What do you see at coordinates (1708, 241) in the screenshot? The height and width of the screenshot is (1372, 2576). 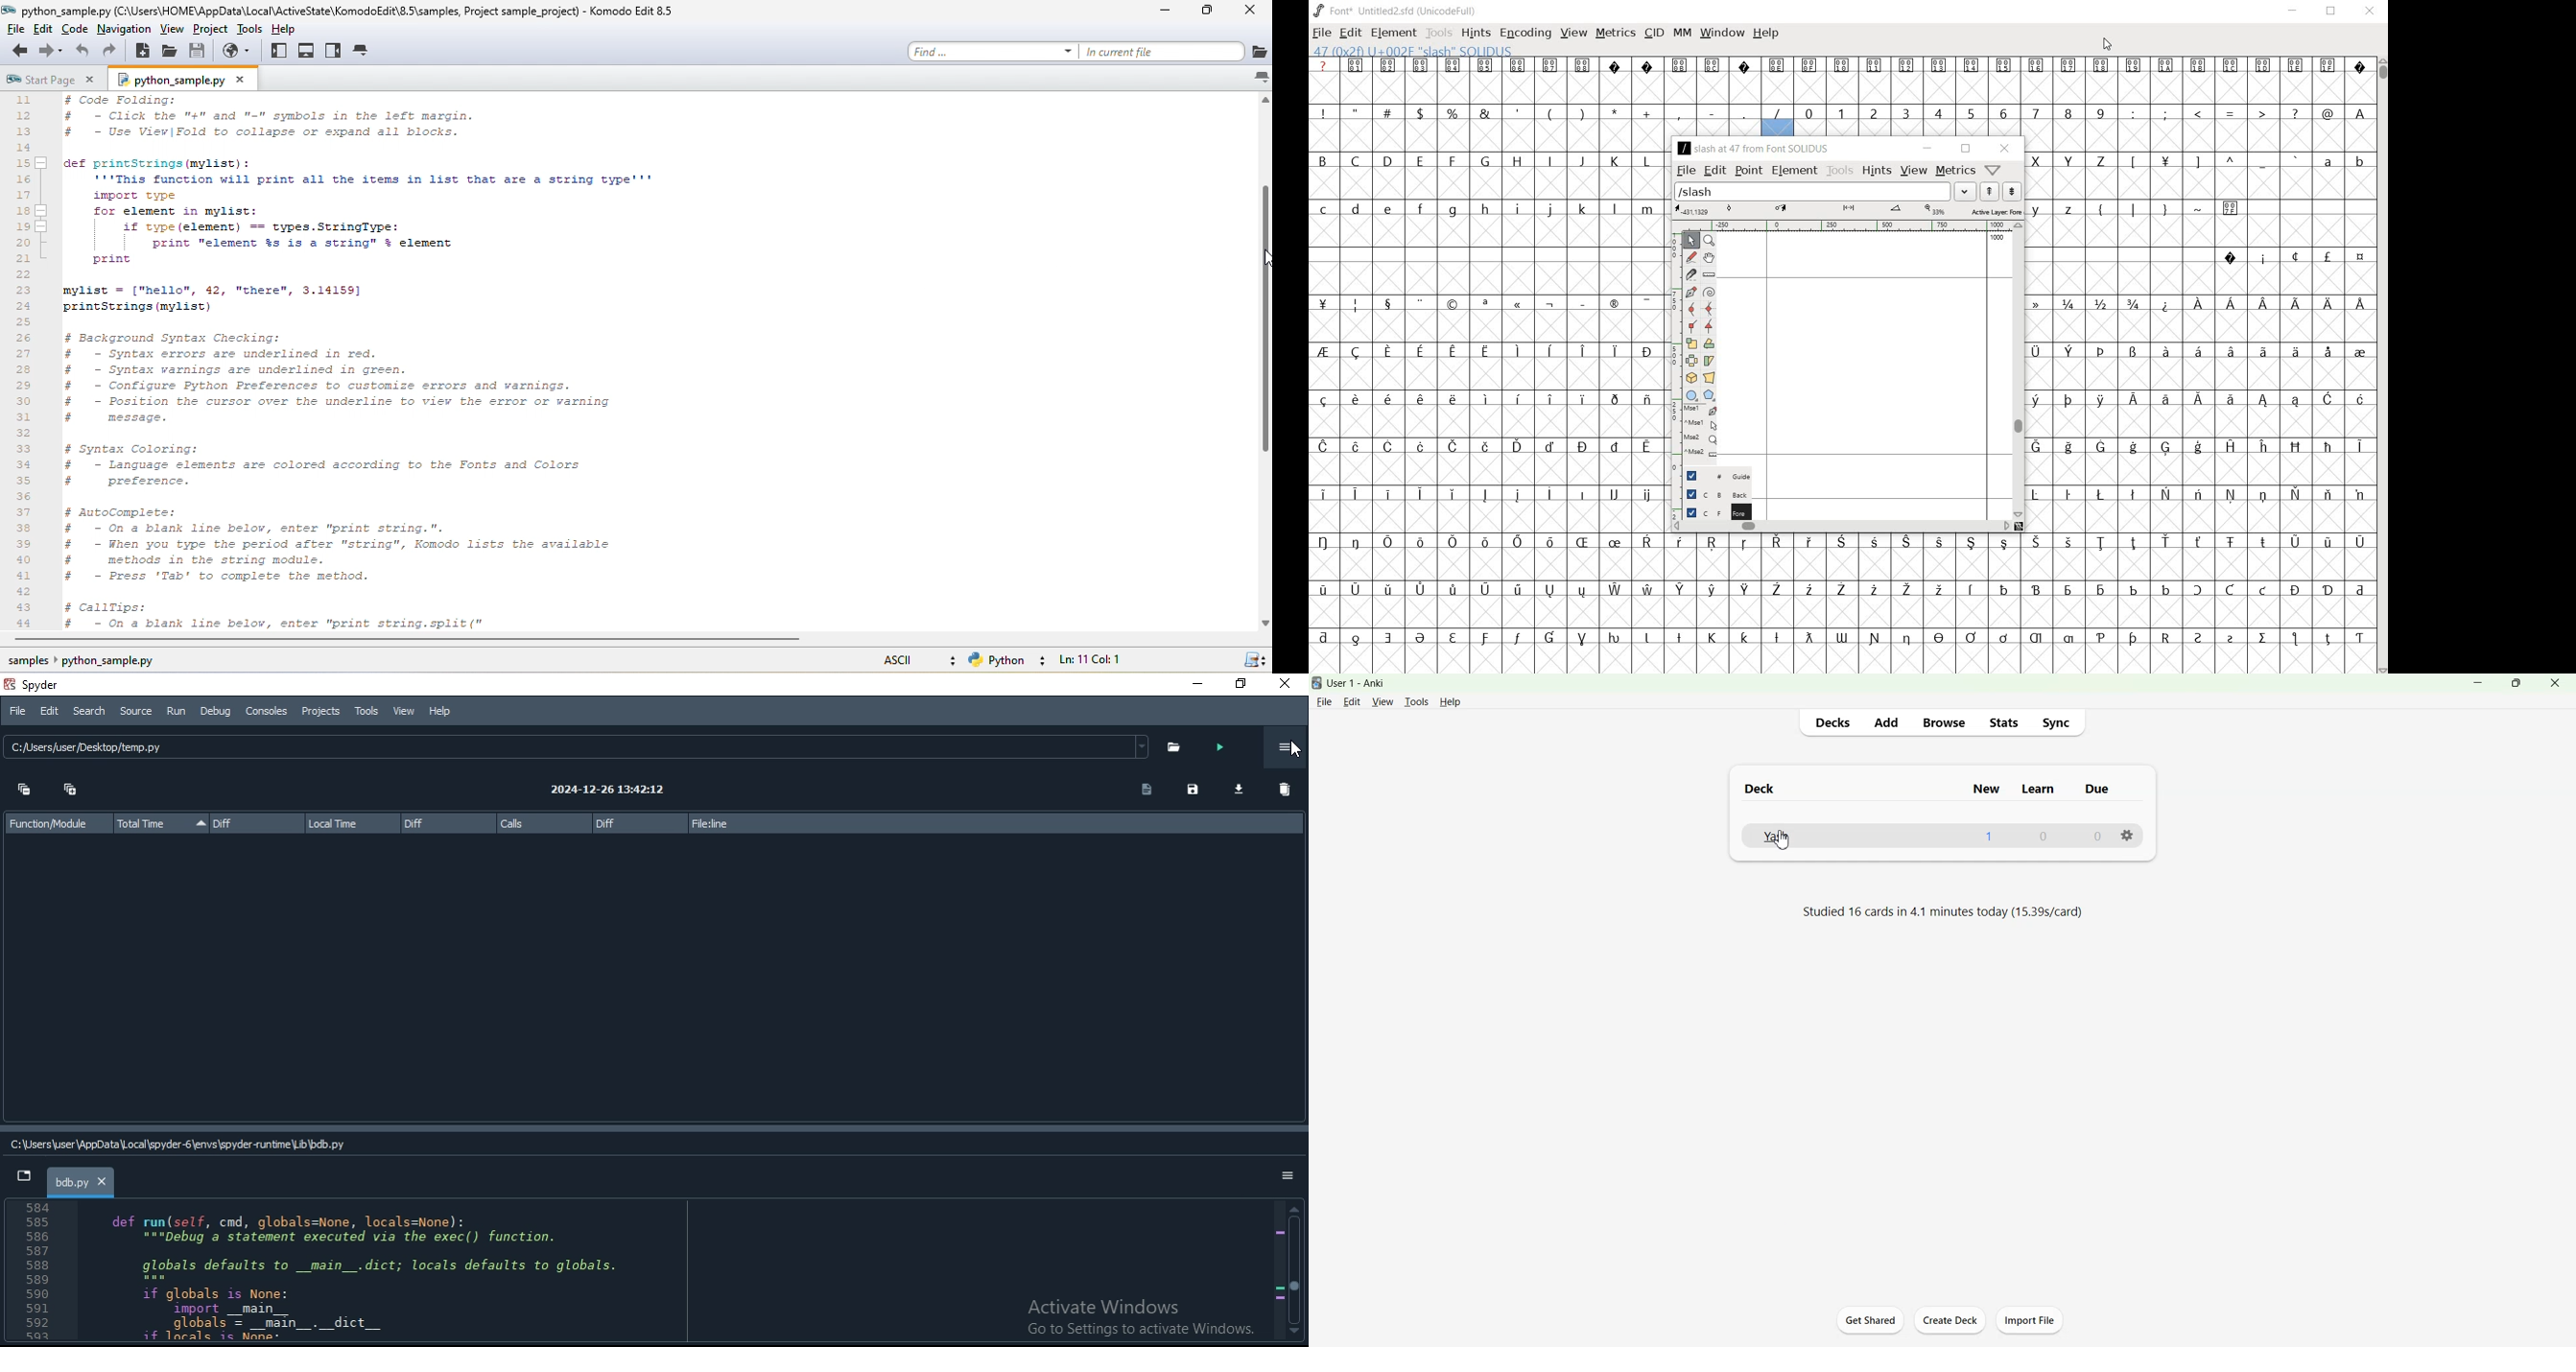 I see `Magnify` at bounding box center [1708, 241].